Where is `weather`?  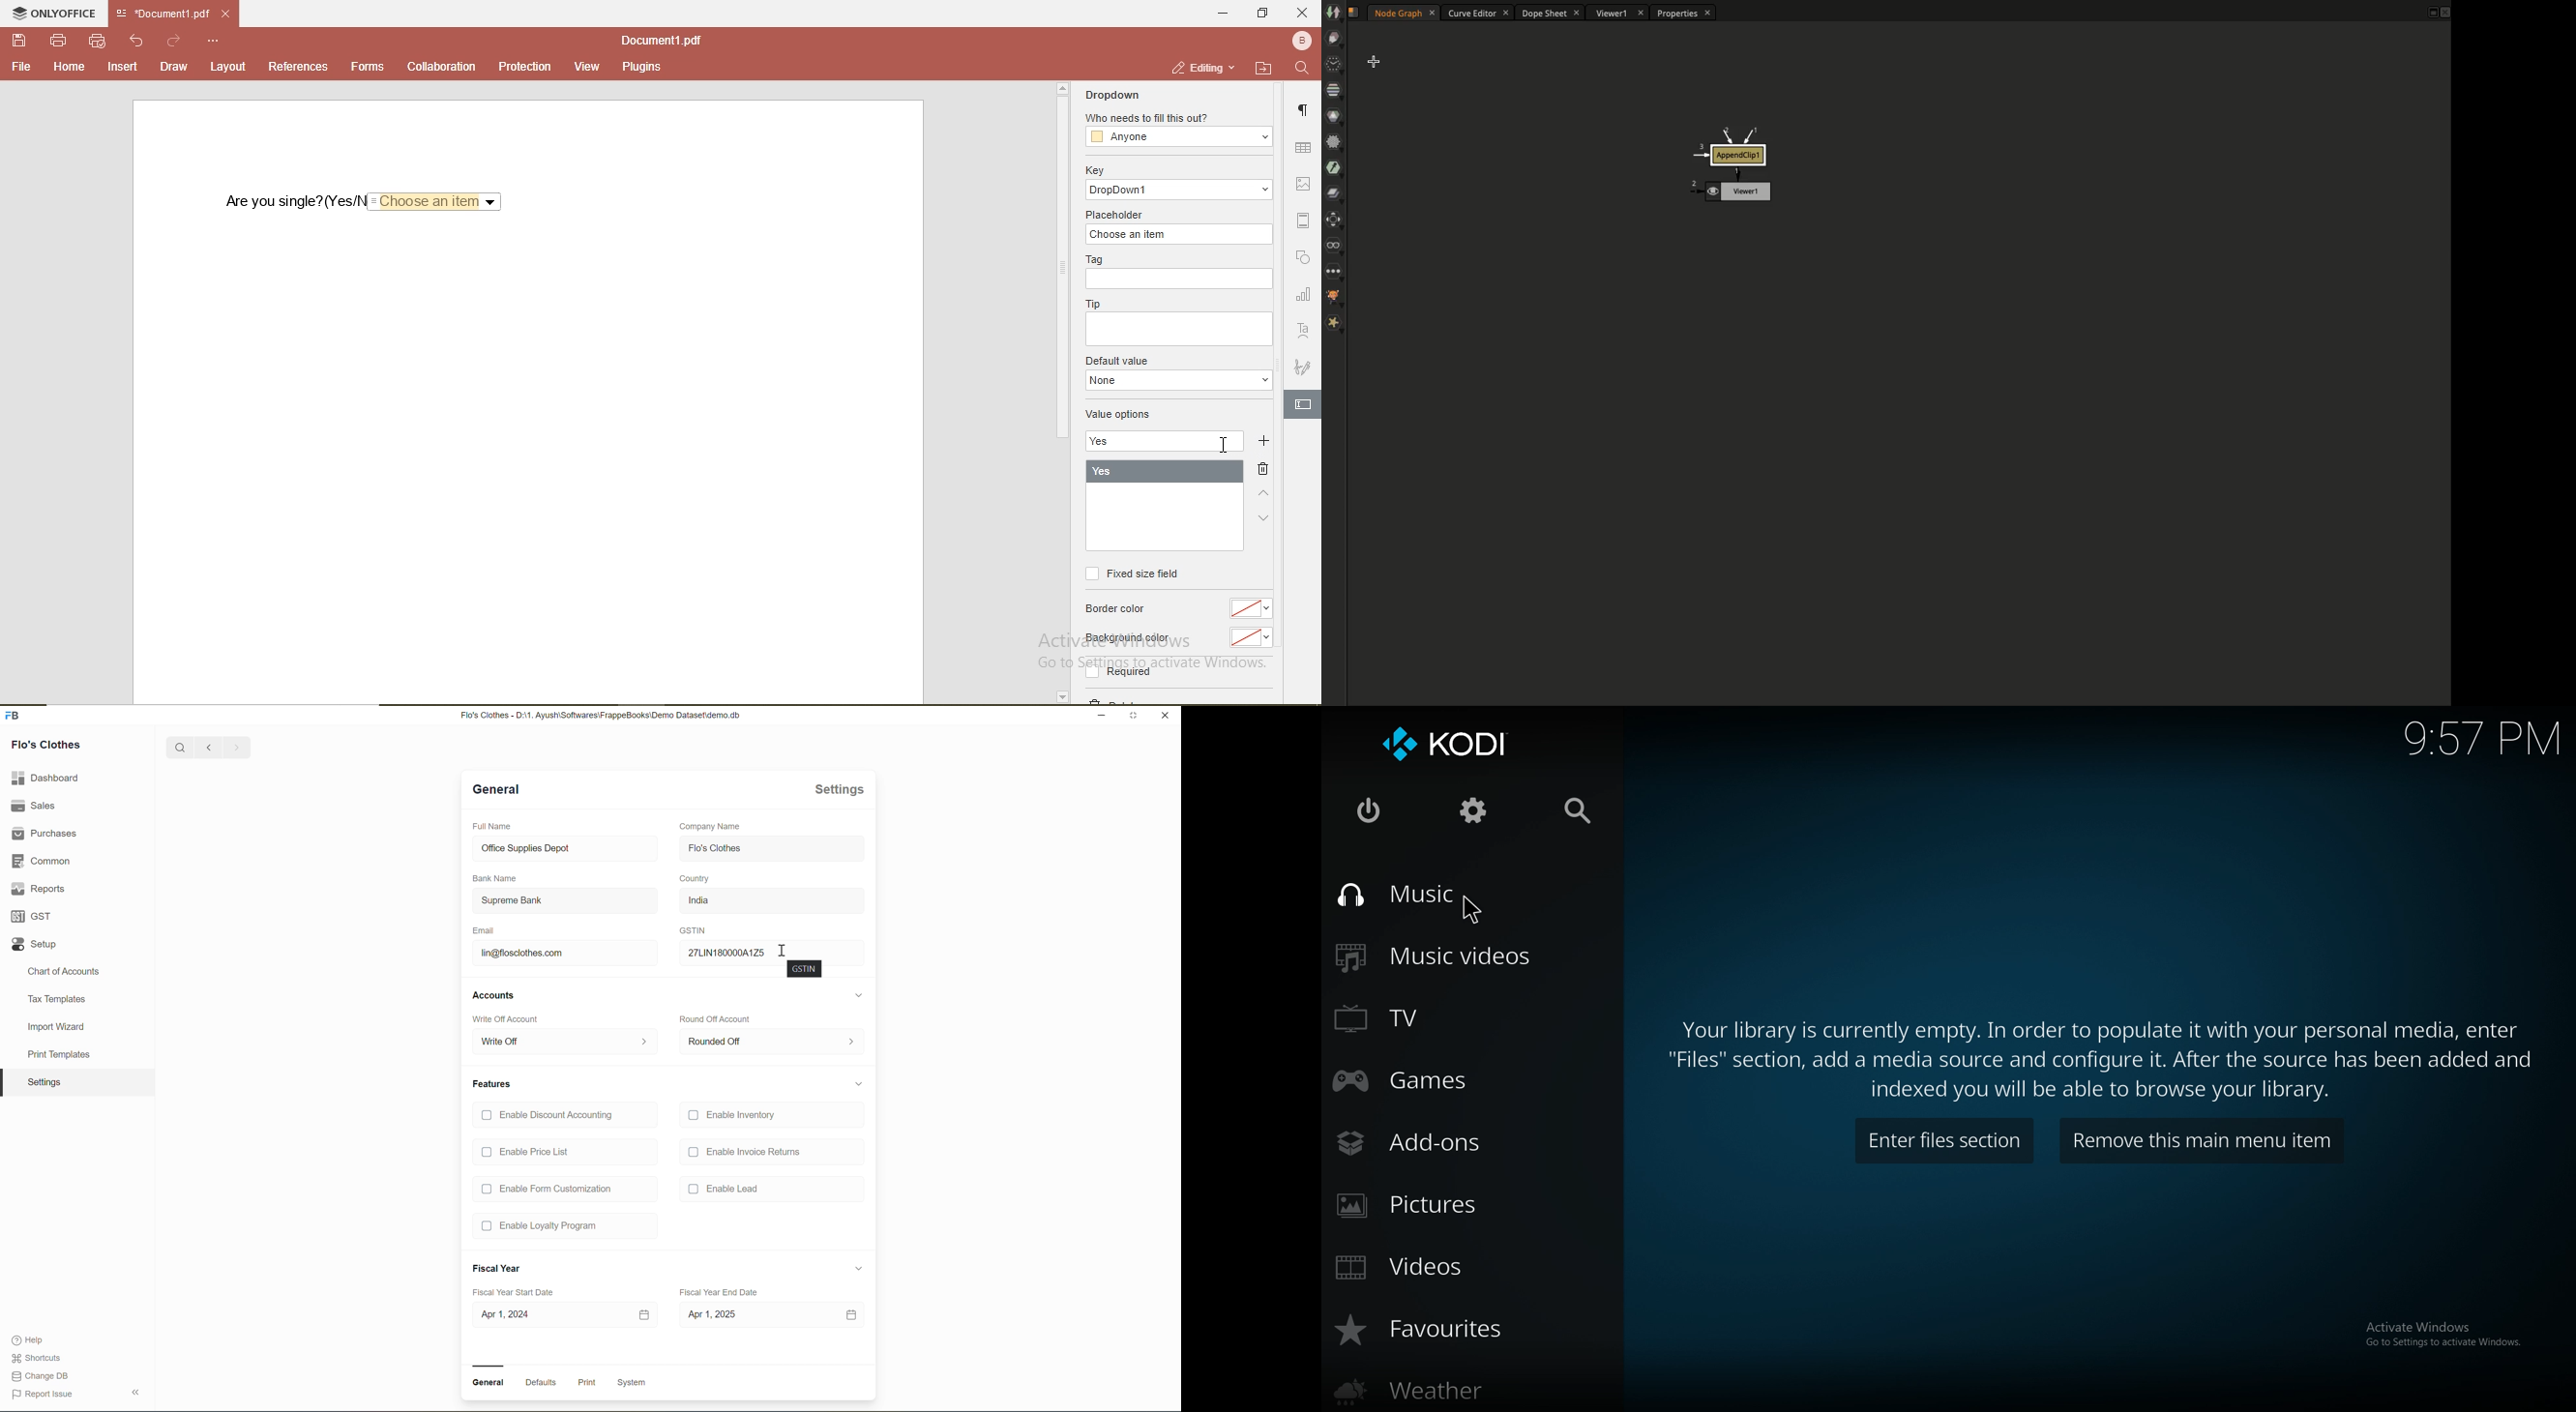
weather is located at coordinates (1443, 1389).